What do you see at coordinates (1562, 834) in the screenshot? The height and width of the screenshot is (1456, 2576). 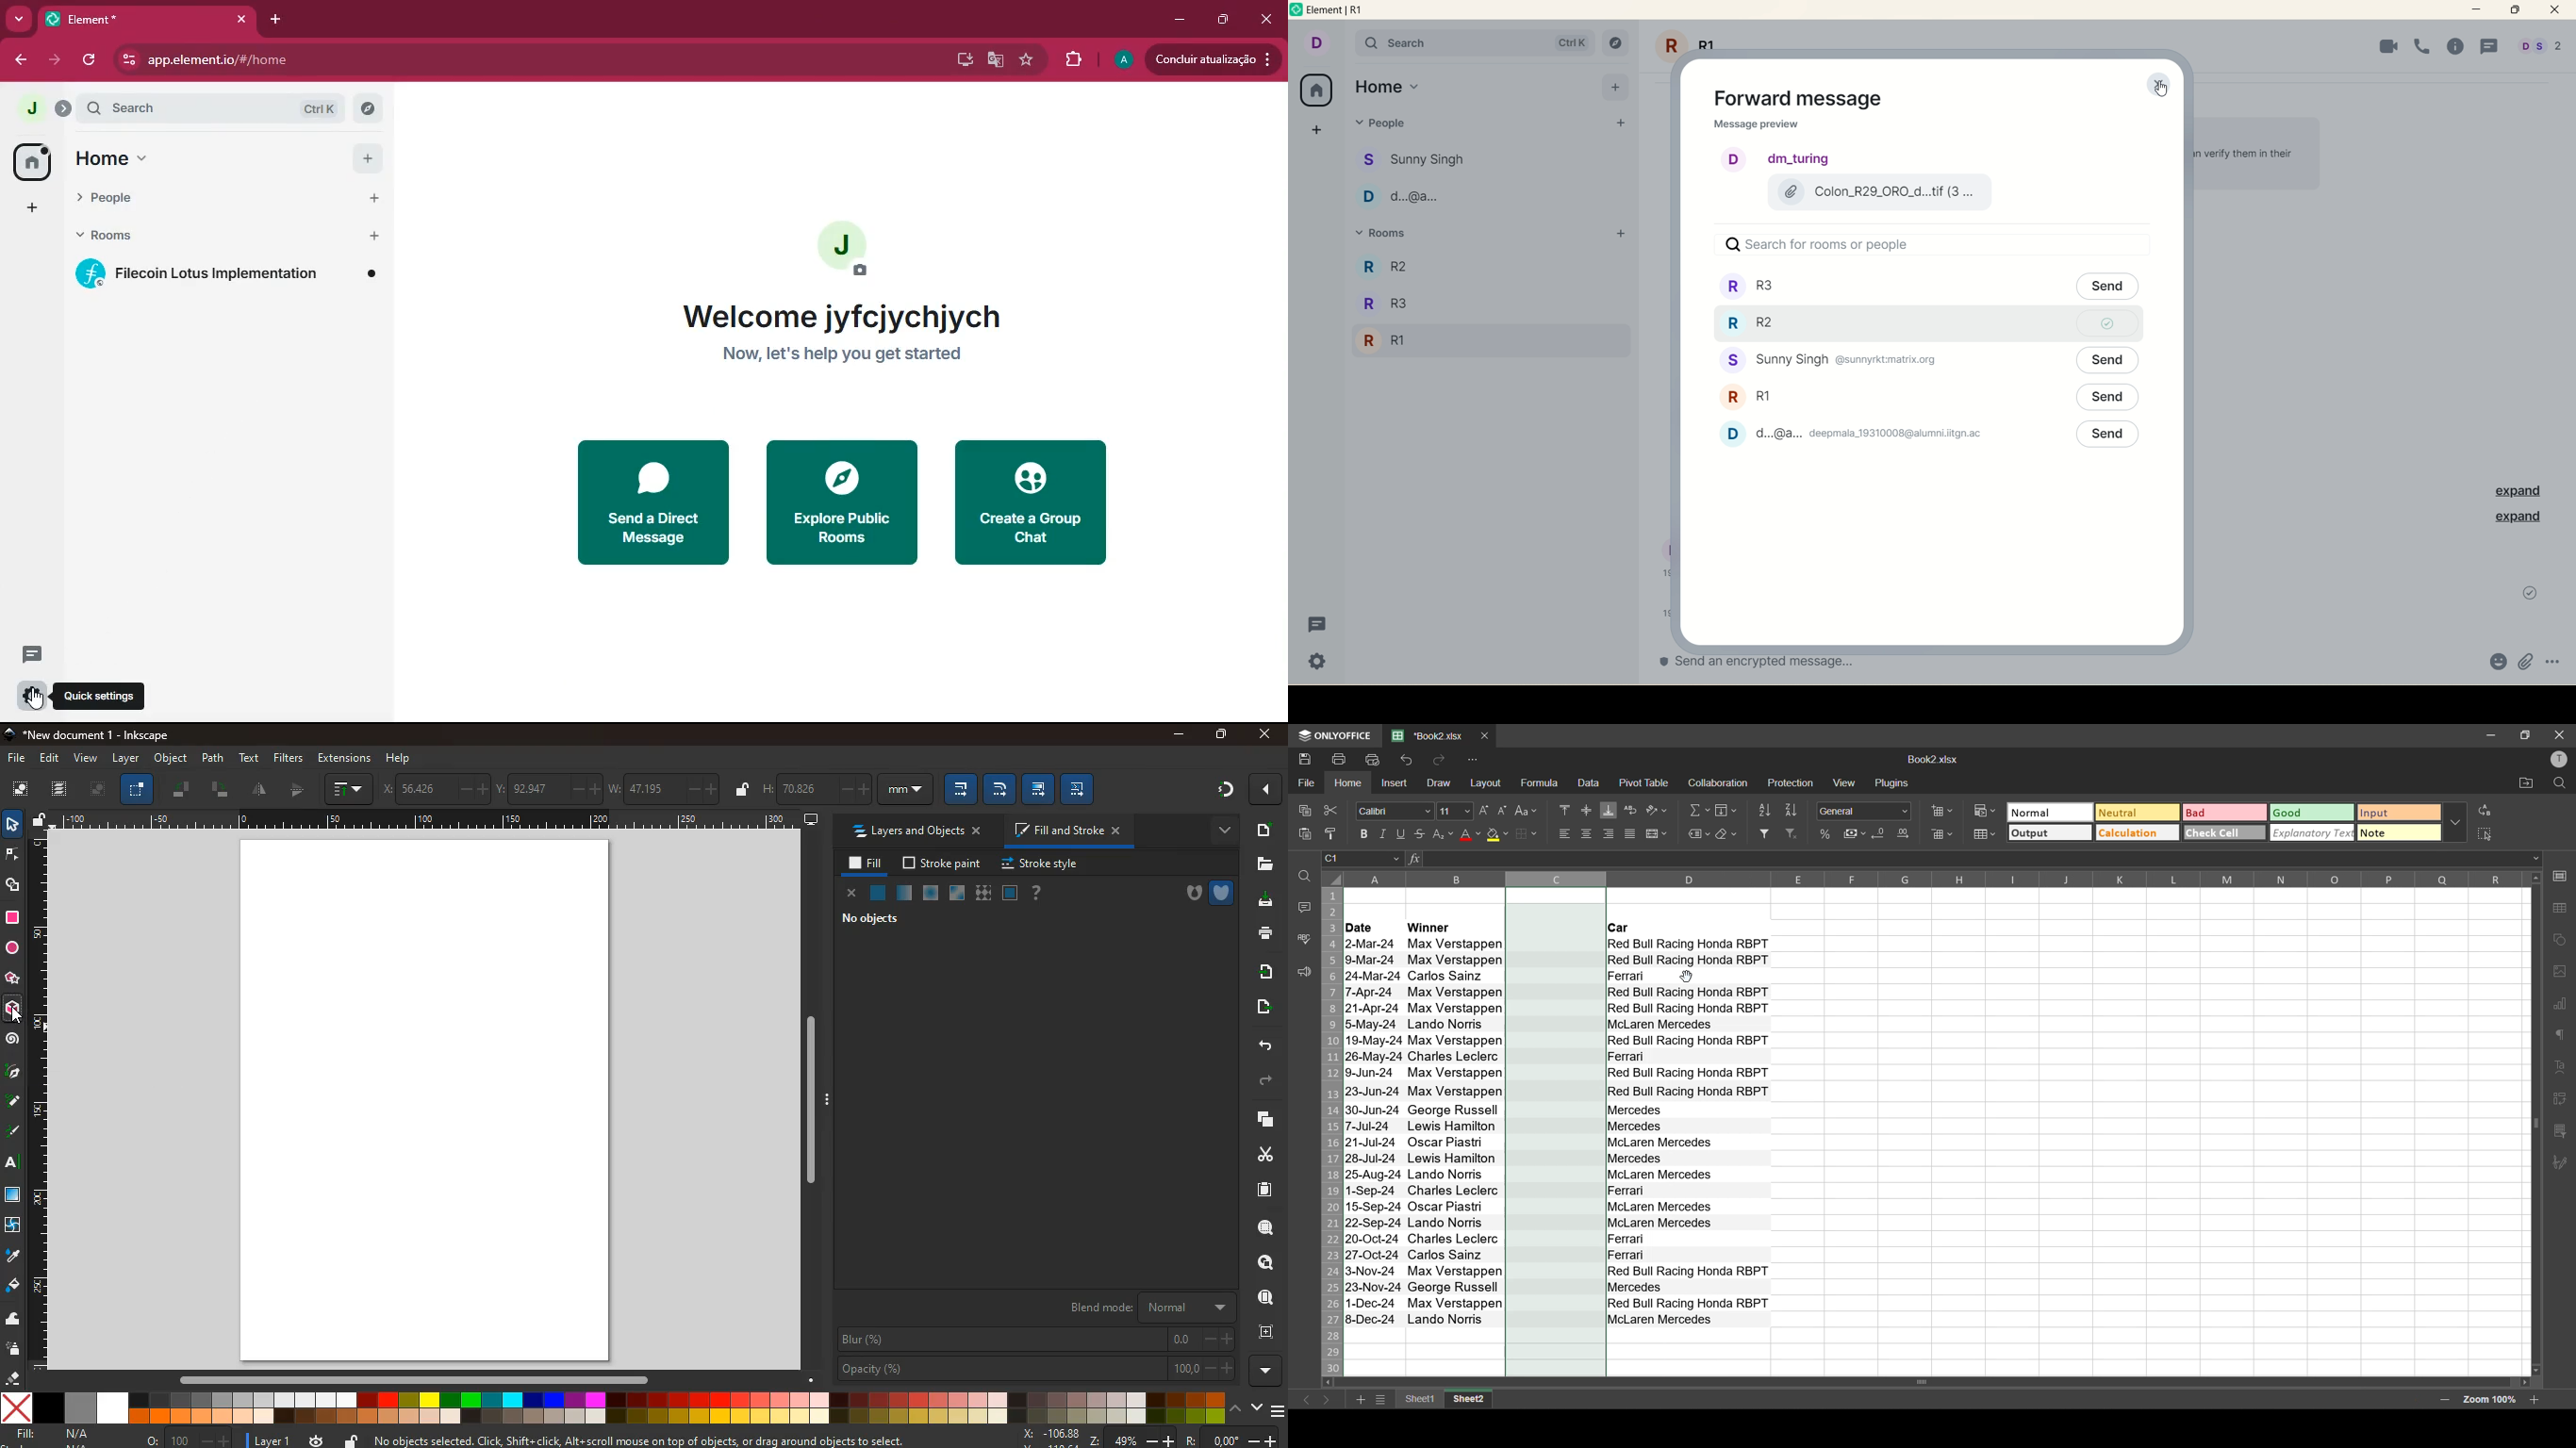 I see `align left` at bounding box center [1562, 834].